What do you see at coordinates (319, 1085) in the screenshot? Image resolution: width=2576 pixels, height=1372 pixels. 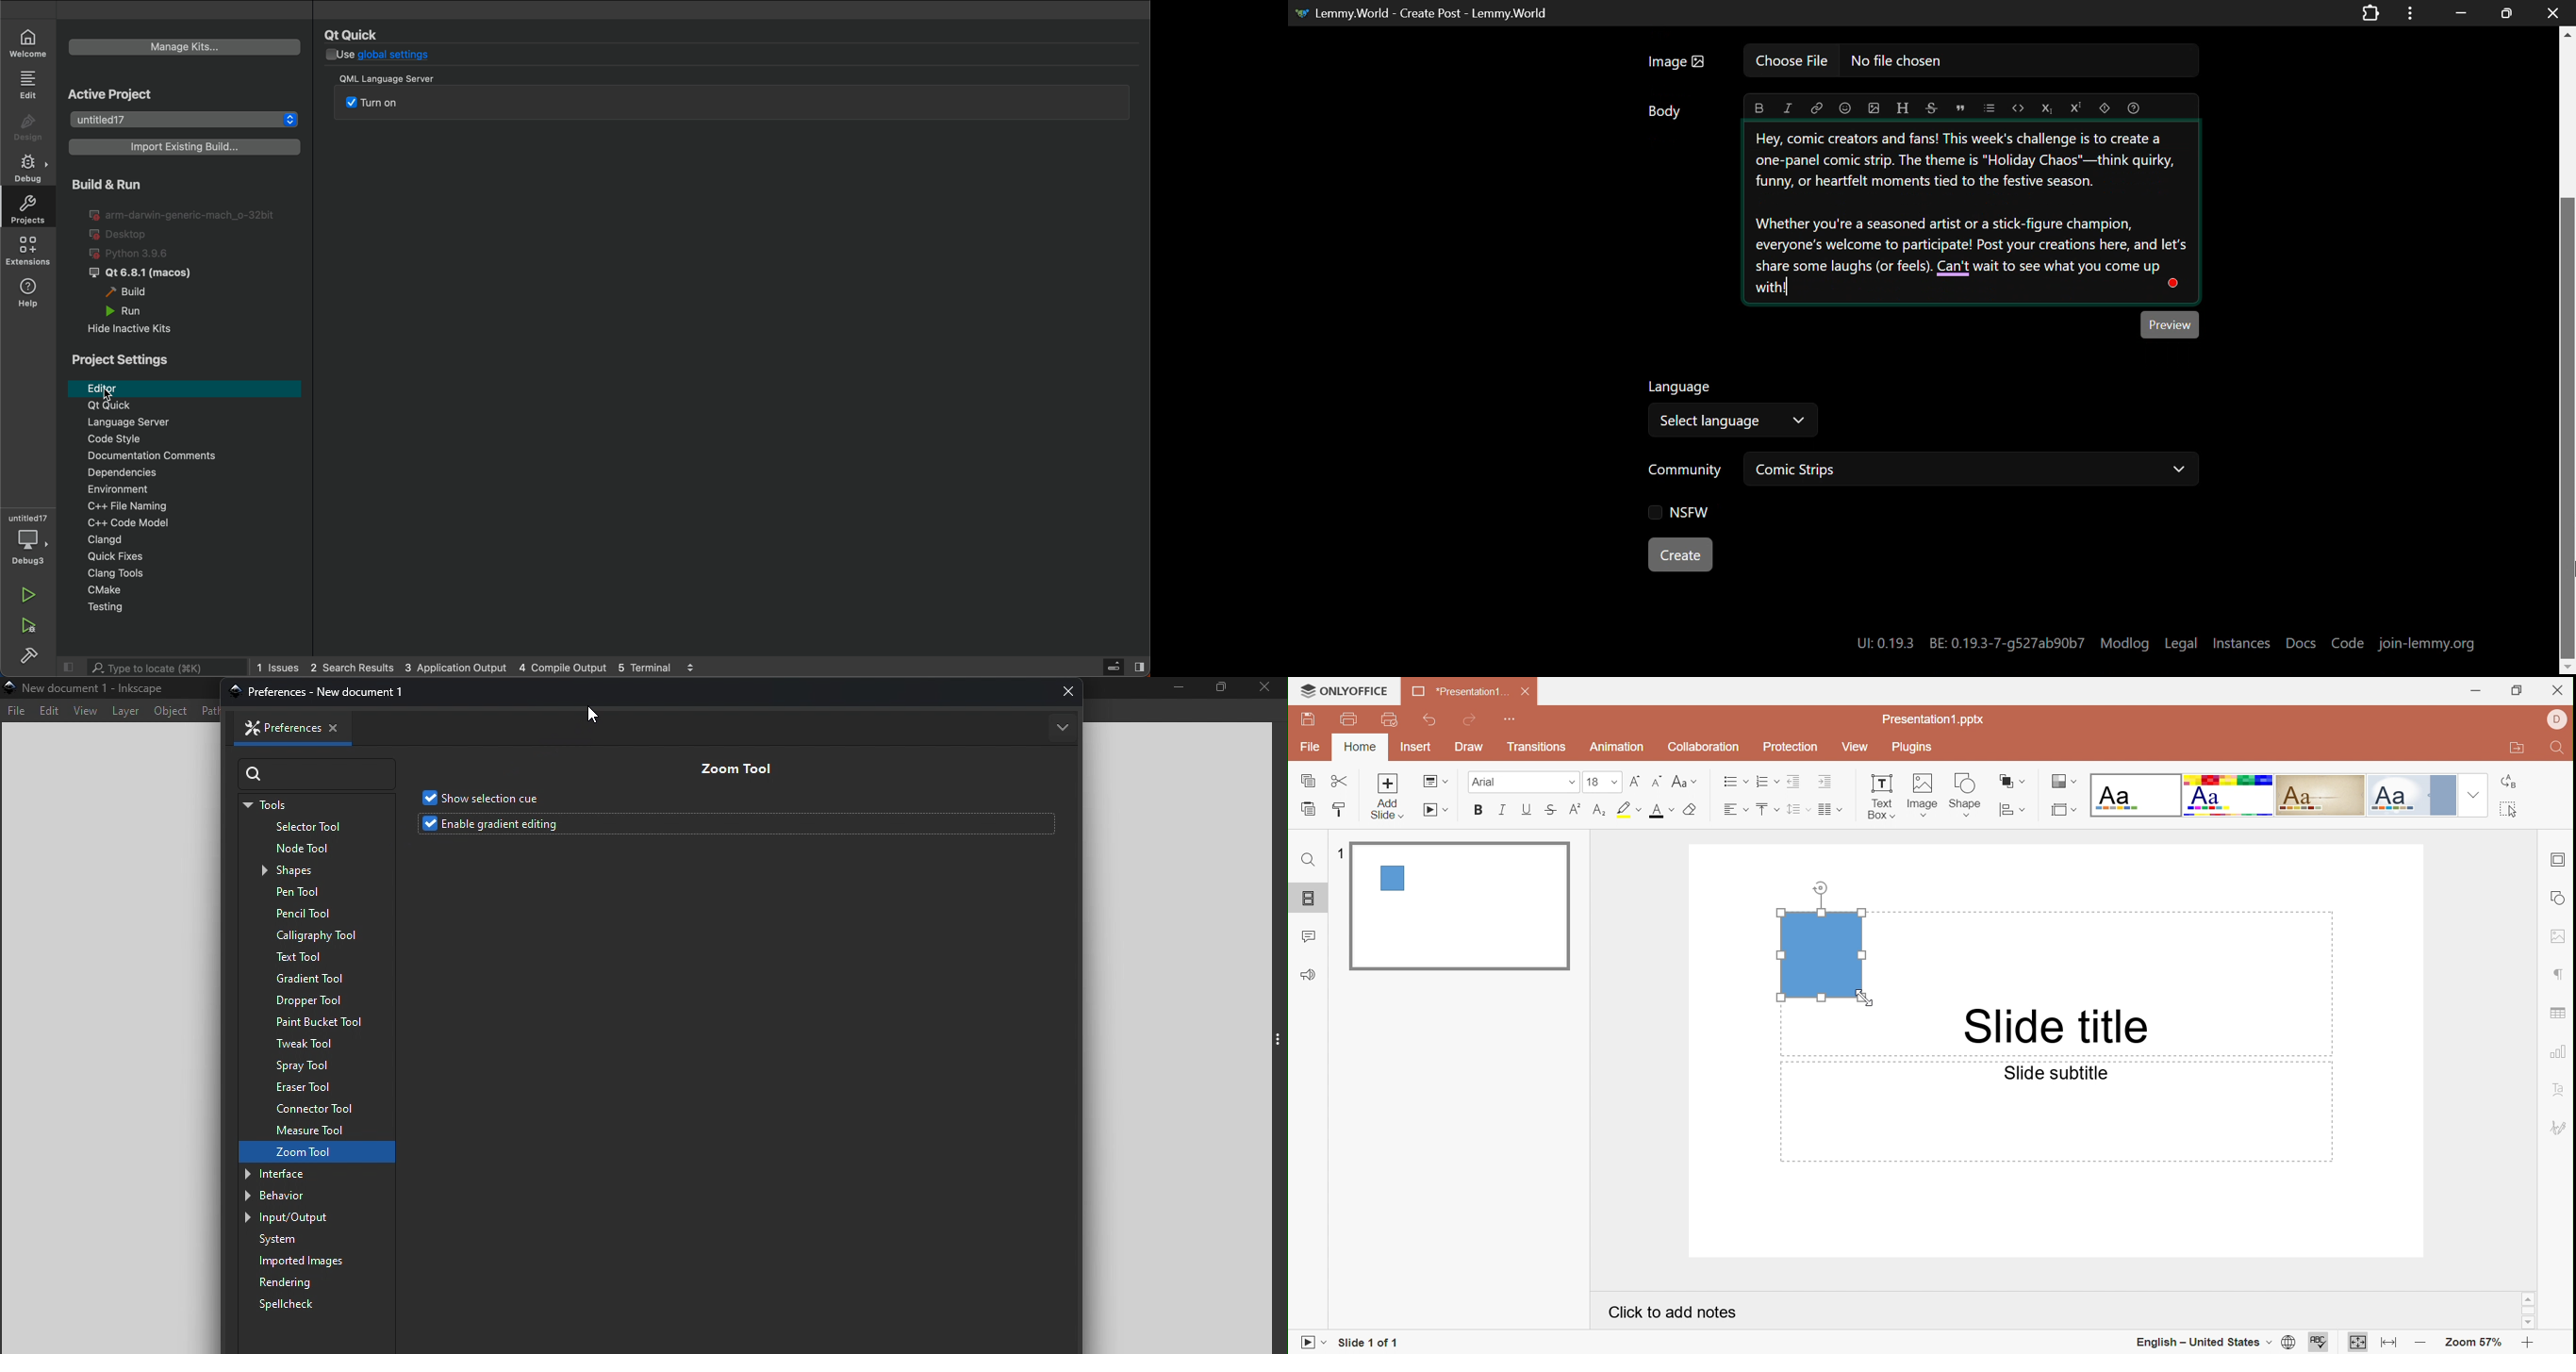 I see `Eraser tool` at bounding box center [319, 1085].